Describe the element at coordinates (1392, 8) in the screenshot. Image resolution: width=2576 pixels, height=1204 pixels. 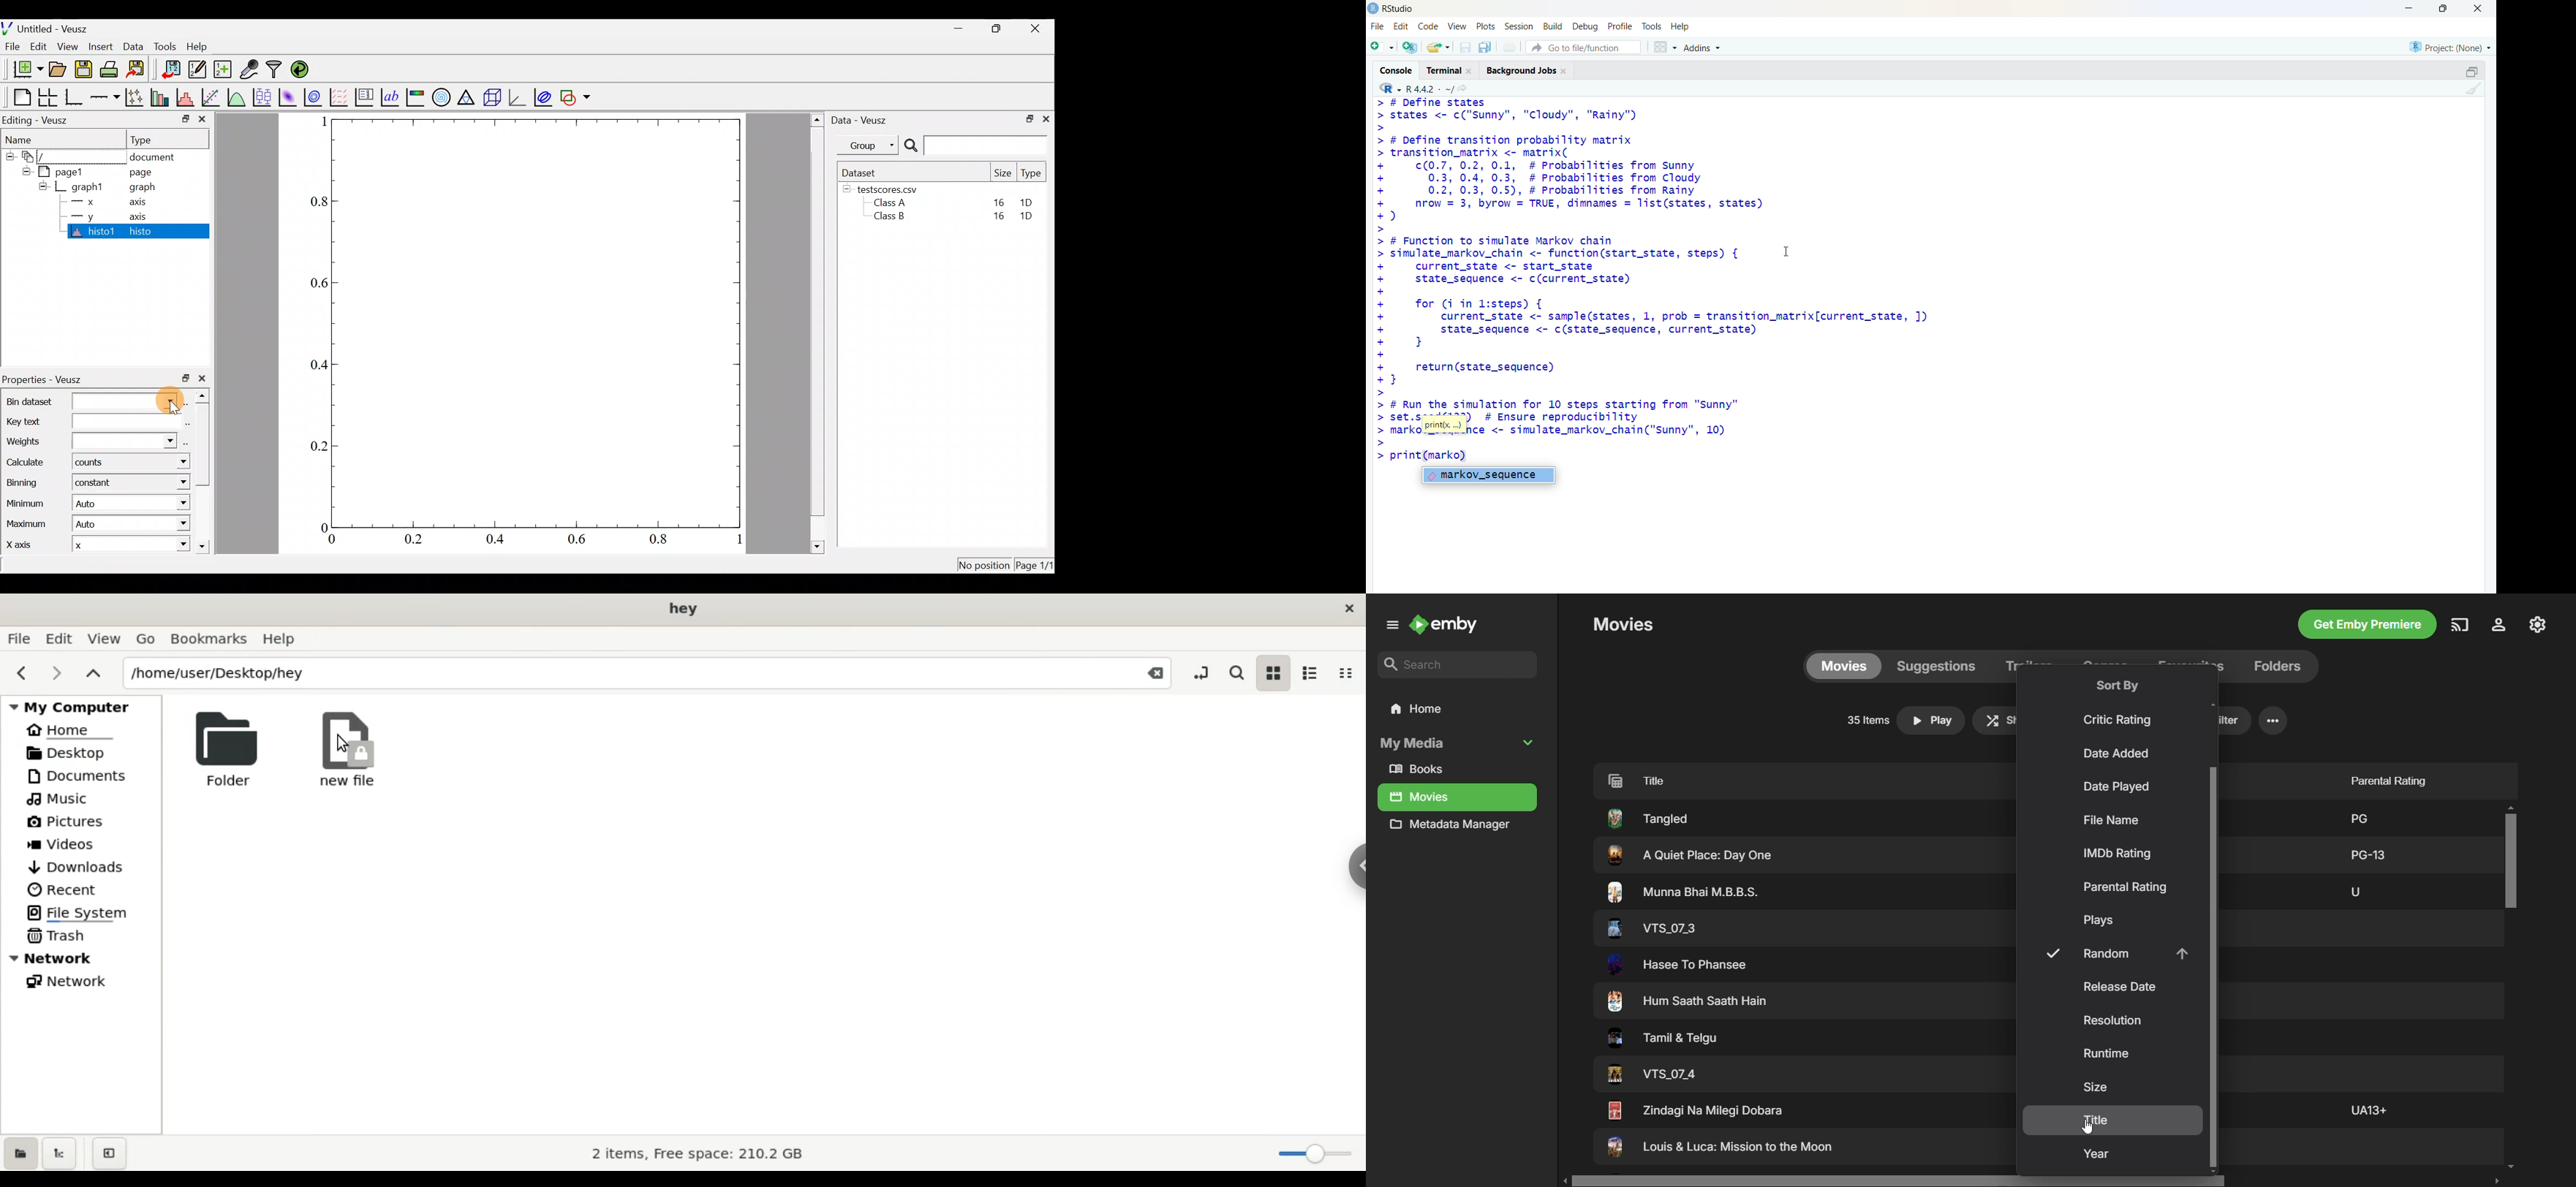
I see `rstudio` at that location.